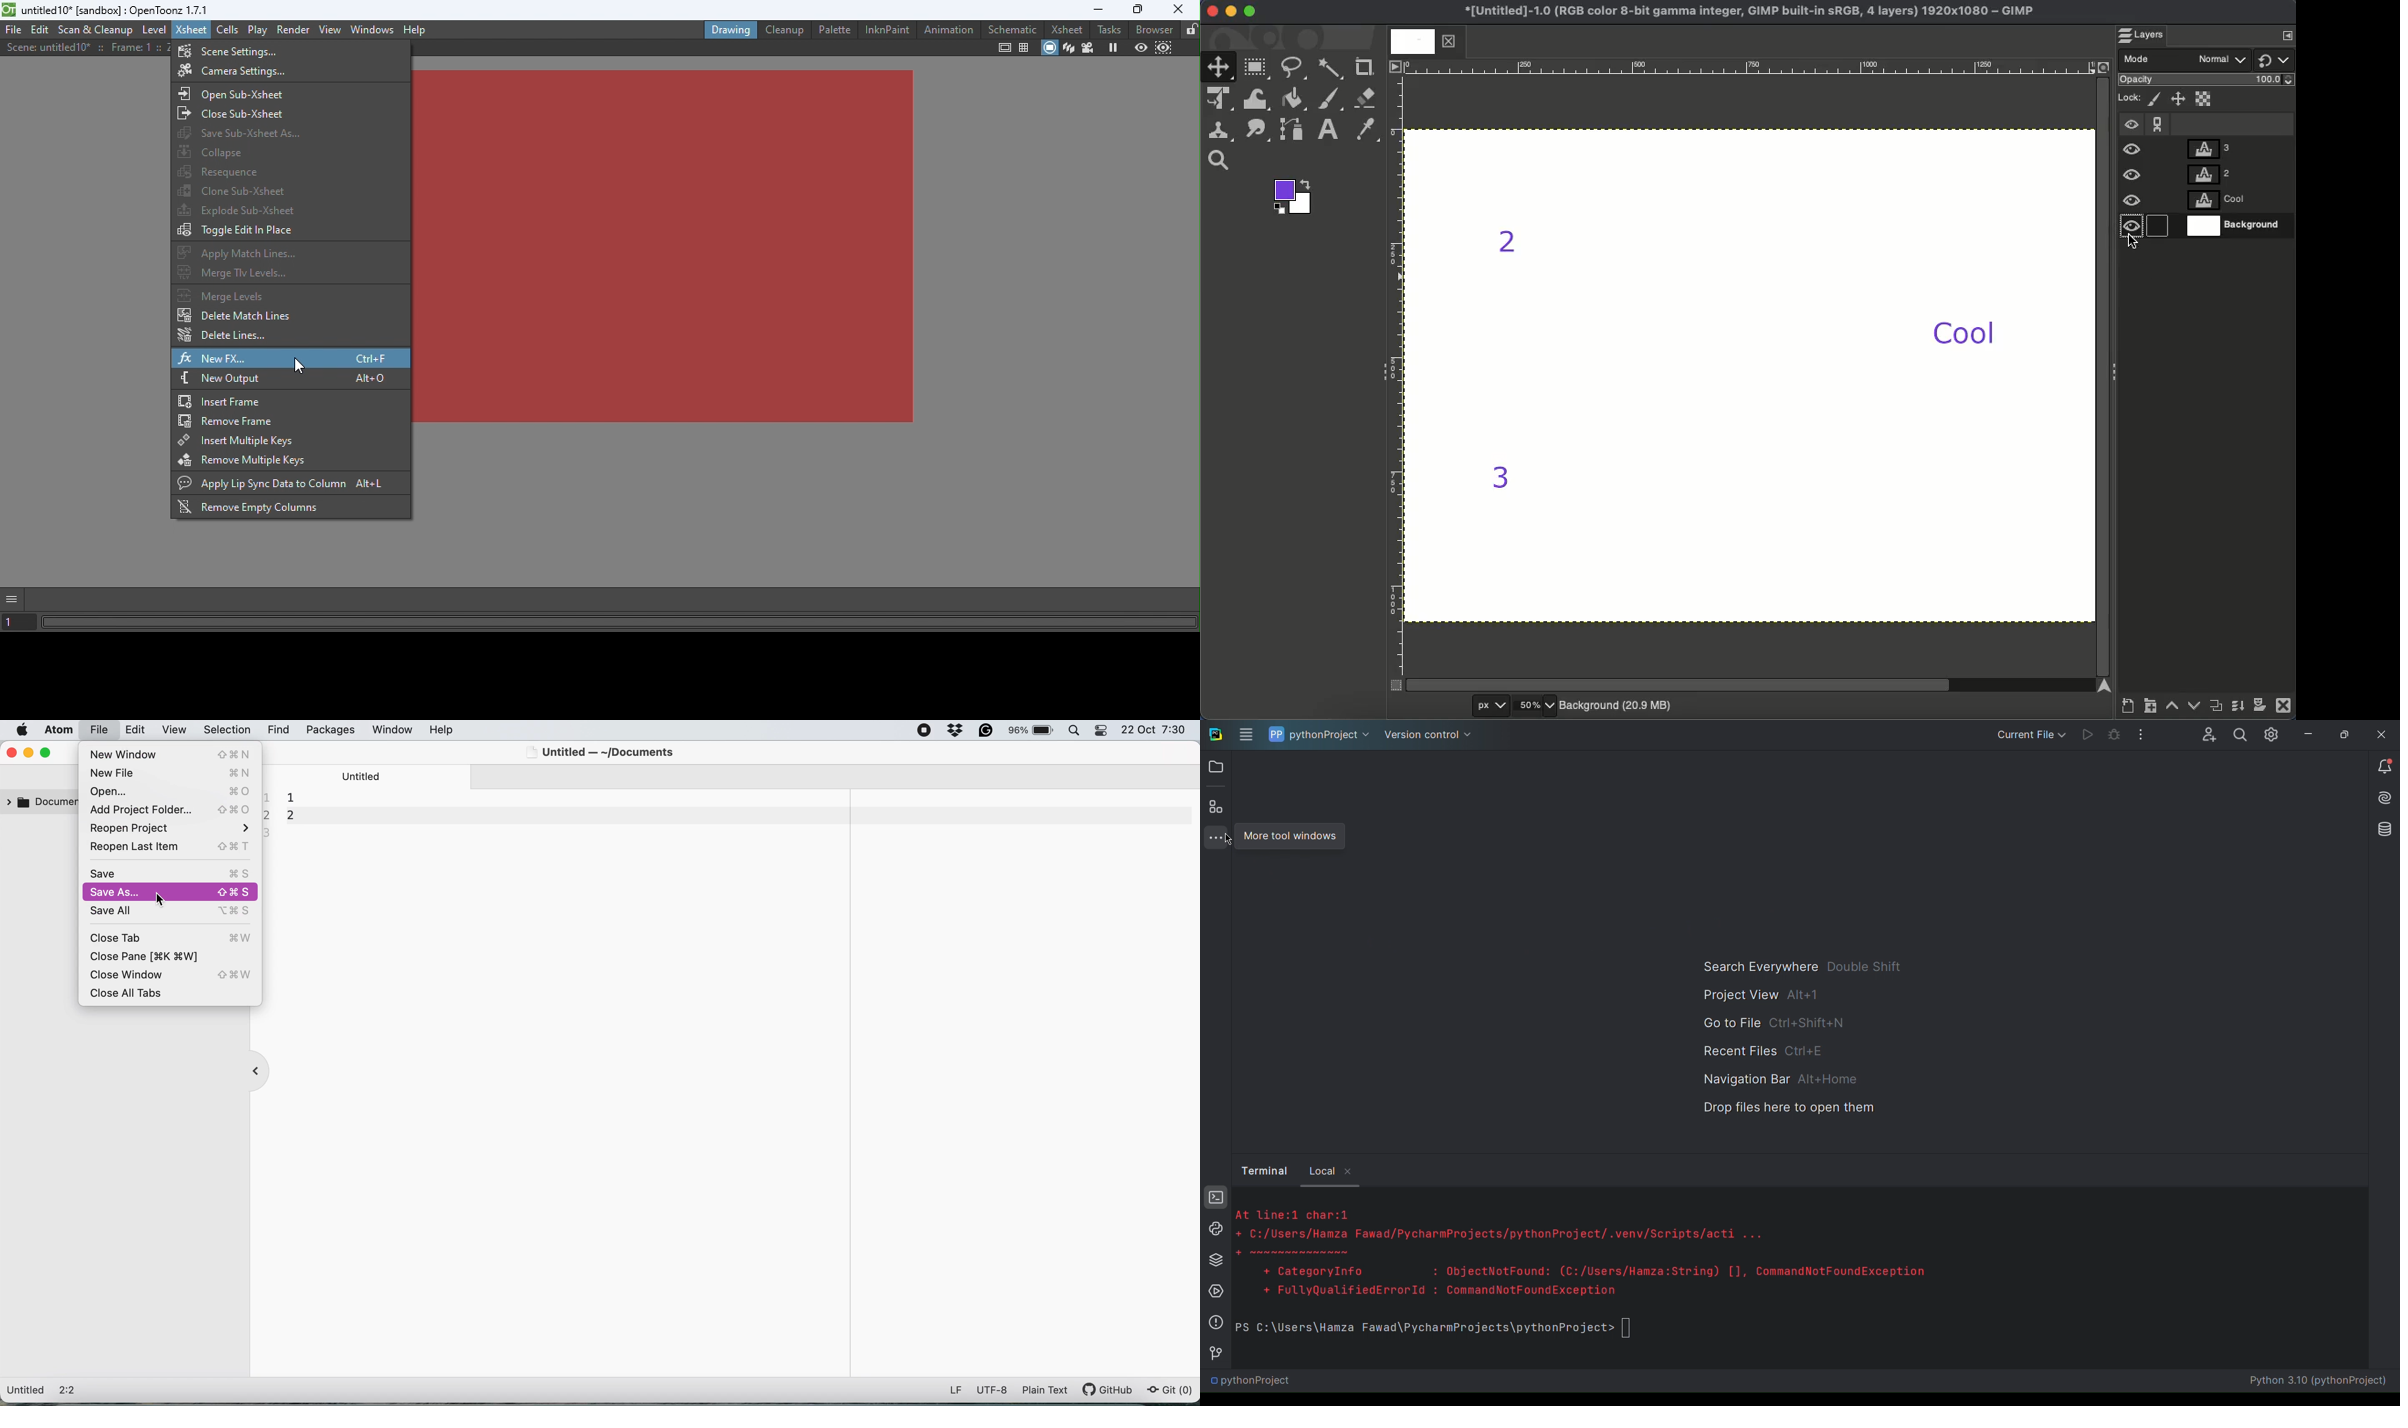 The width and height of the screenshot is (2408, 1428). Describe the element at coordinates (1966, 333) in the screenshot. I see `Cool` at that location.